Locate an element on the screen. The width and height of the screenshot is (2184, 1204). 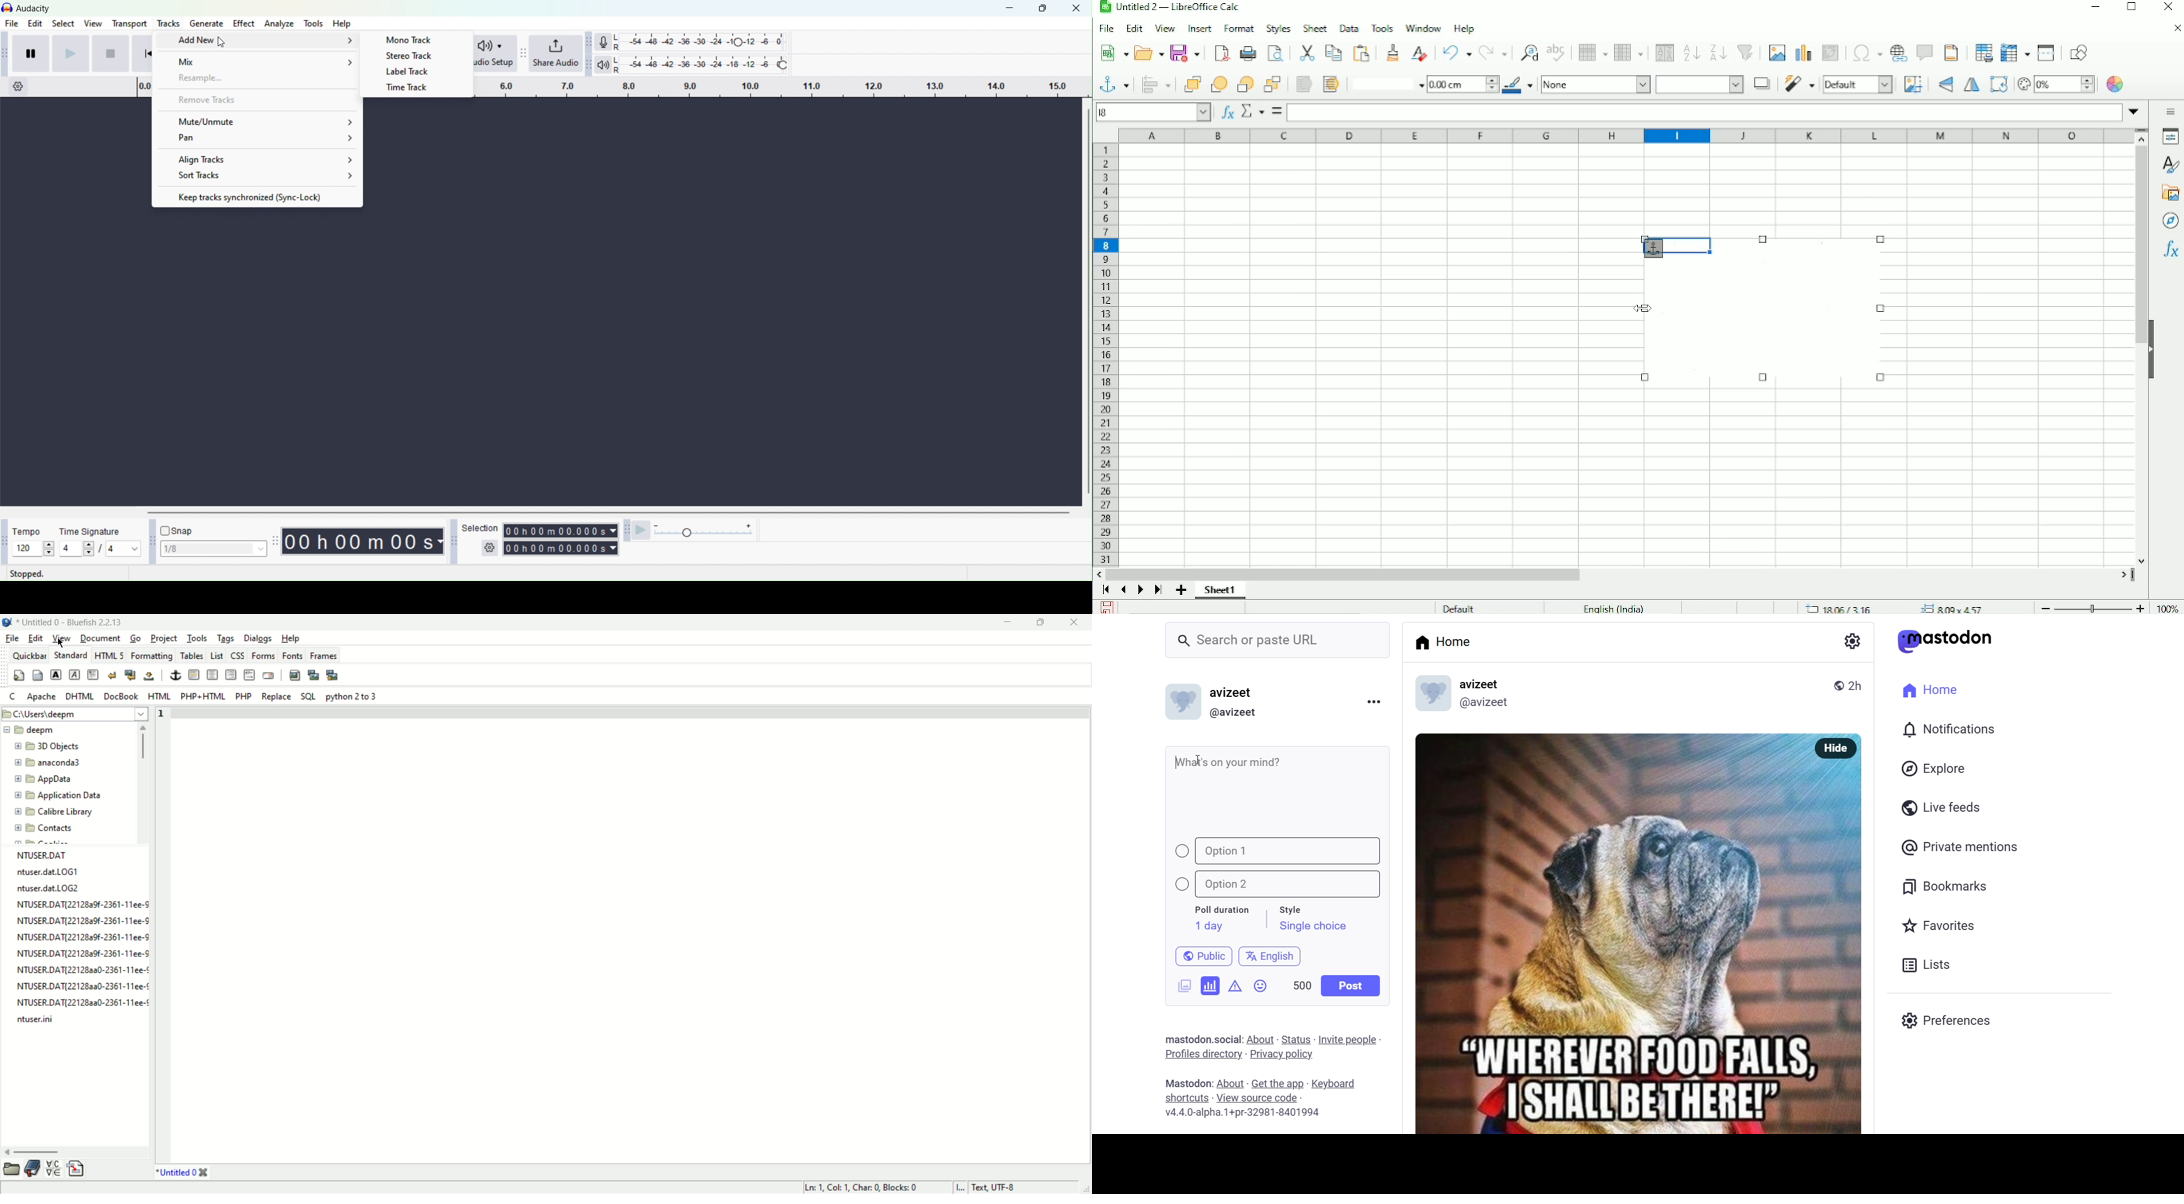
mastodon is located at coordinates (1185, 1083).